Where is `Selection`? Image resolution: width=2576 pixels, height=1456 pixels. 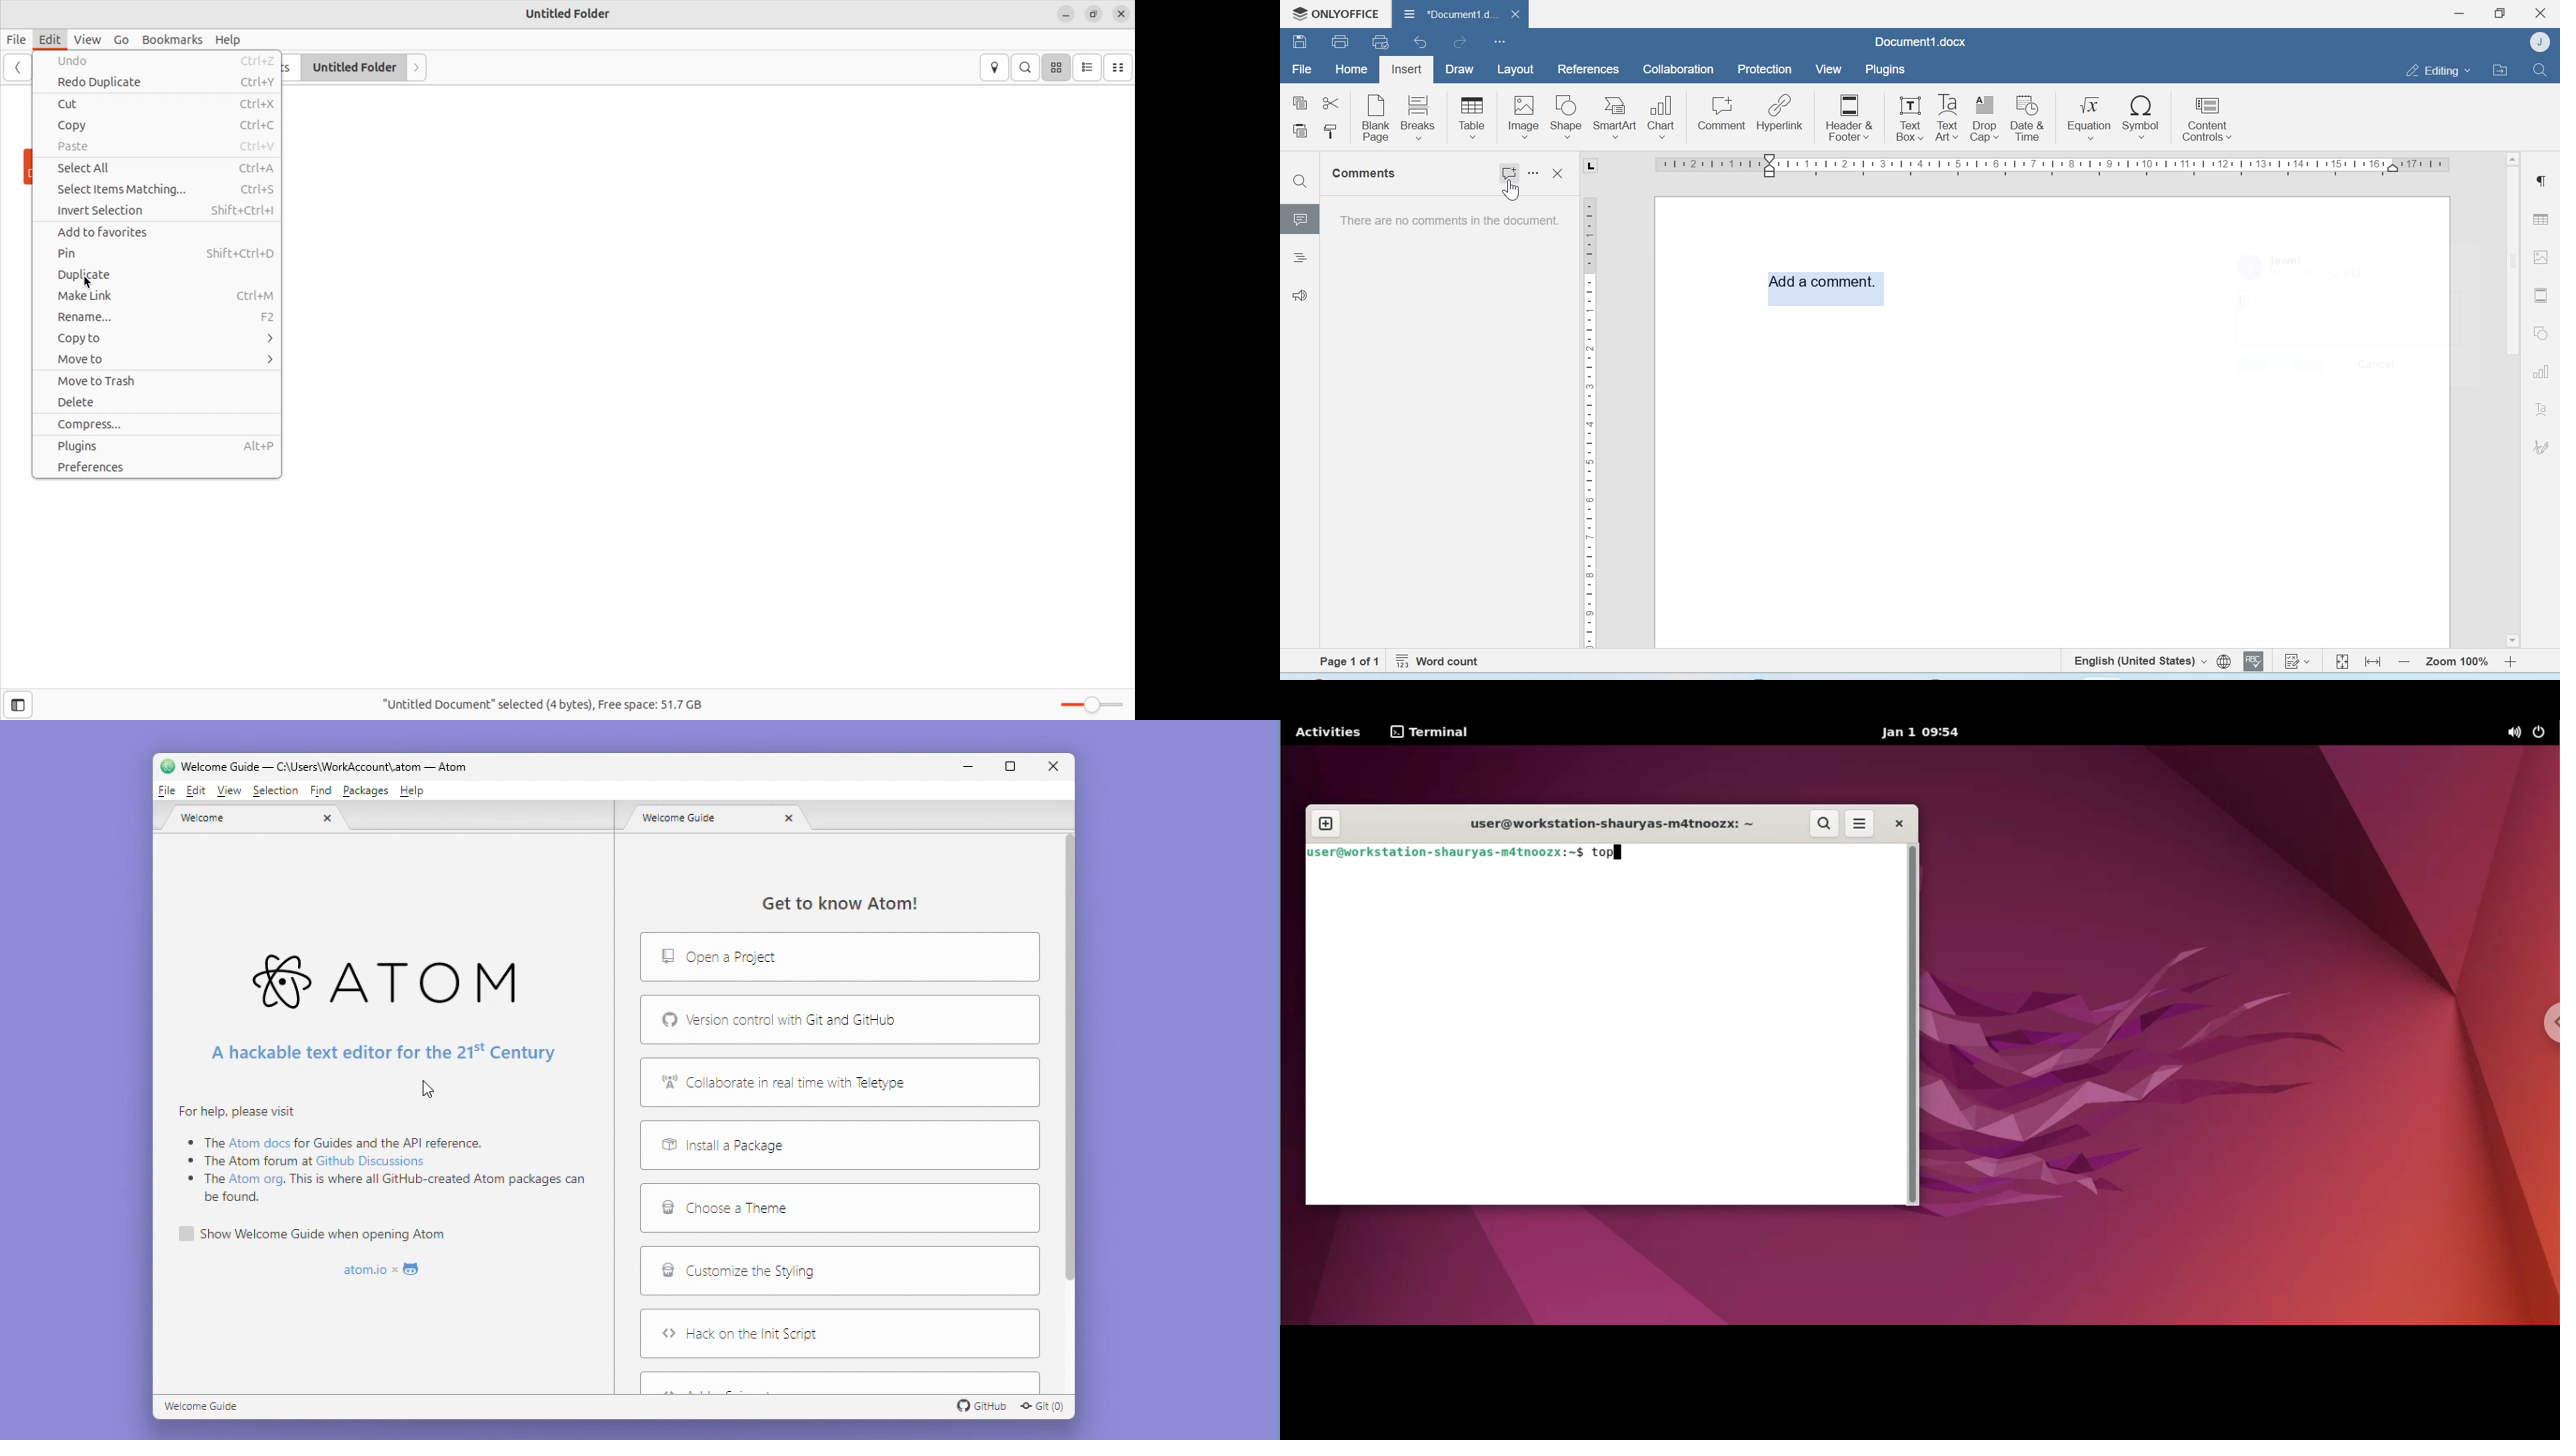 Selection is located at coordinates (272, 792).